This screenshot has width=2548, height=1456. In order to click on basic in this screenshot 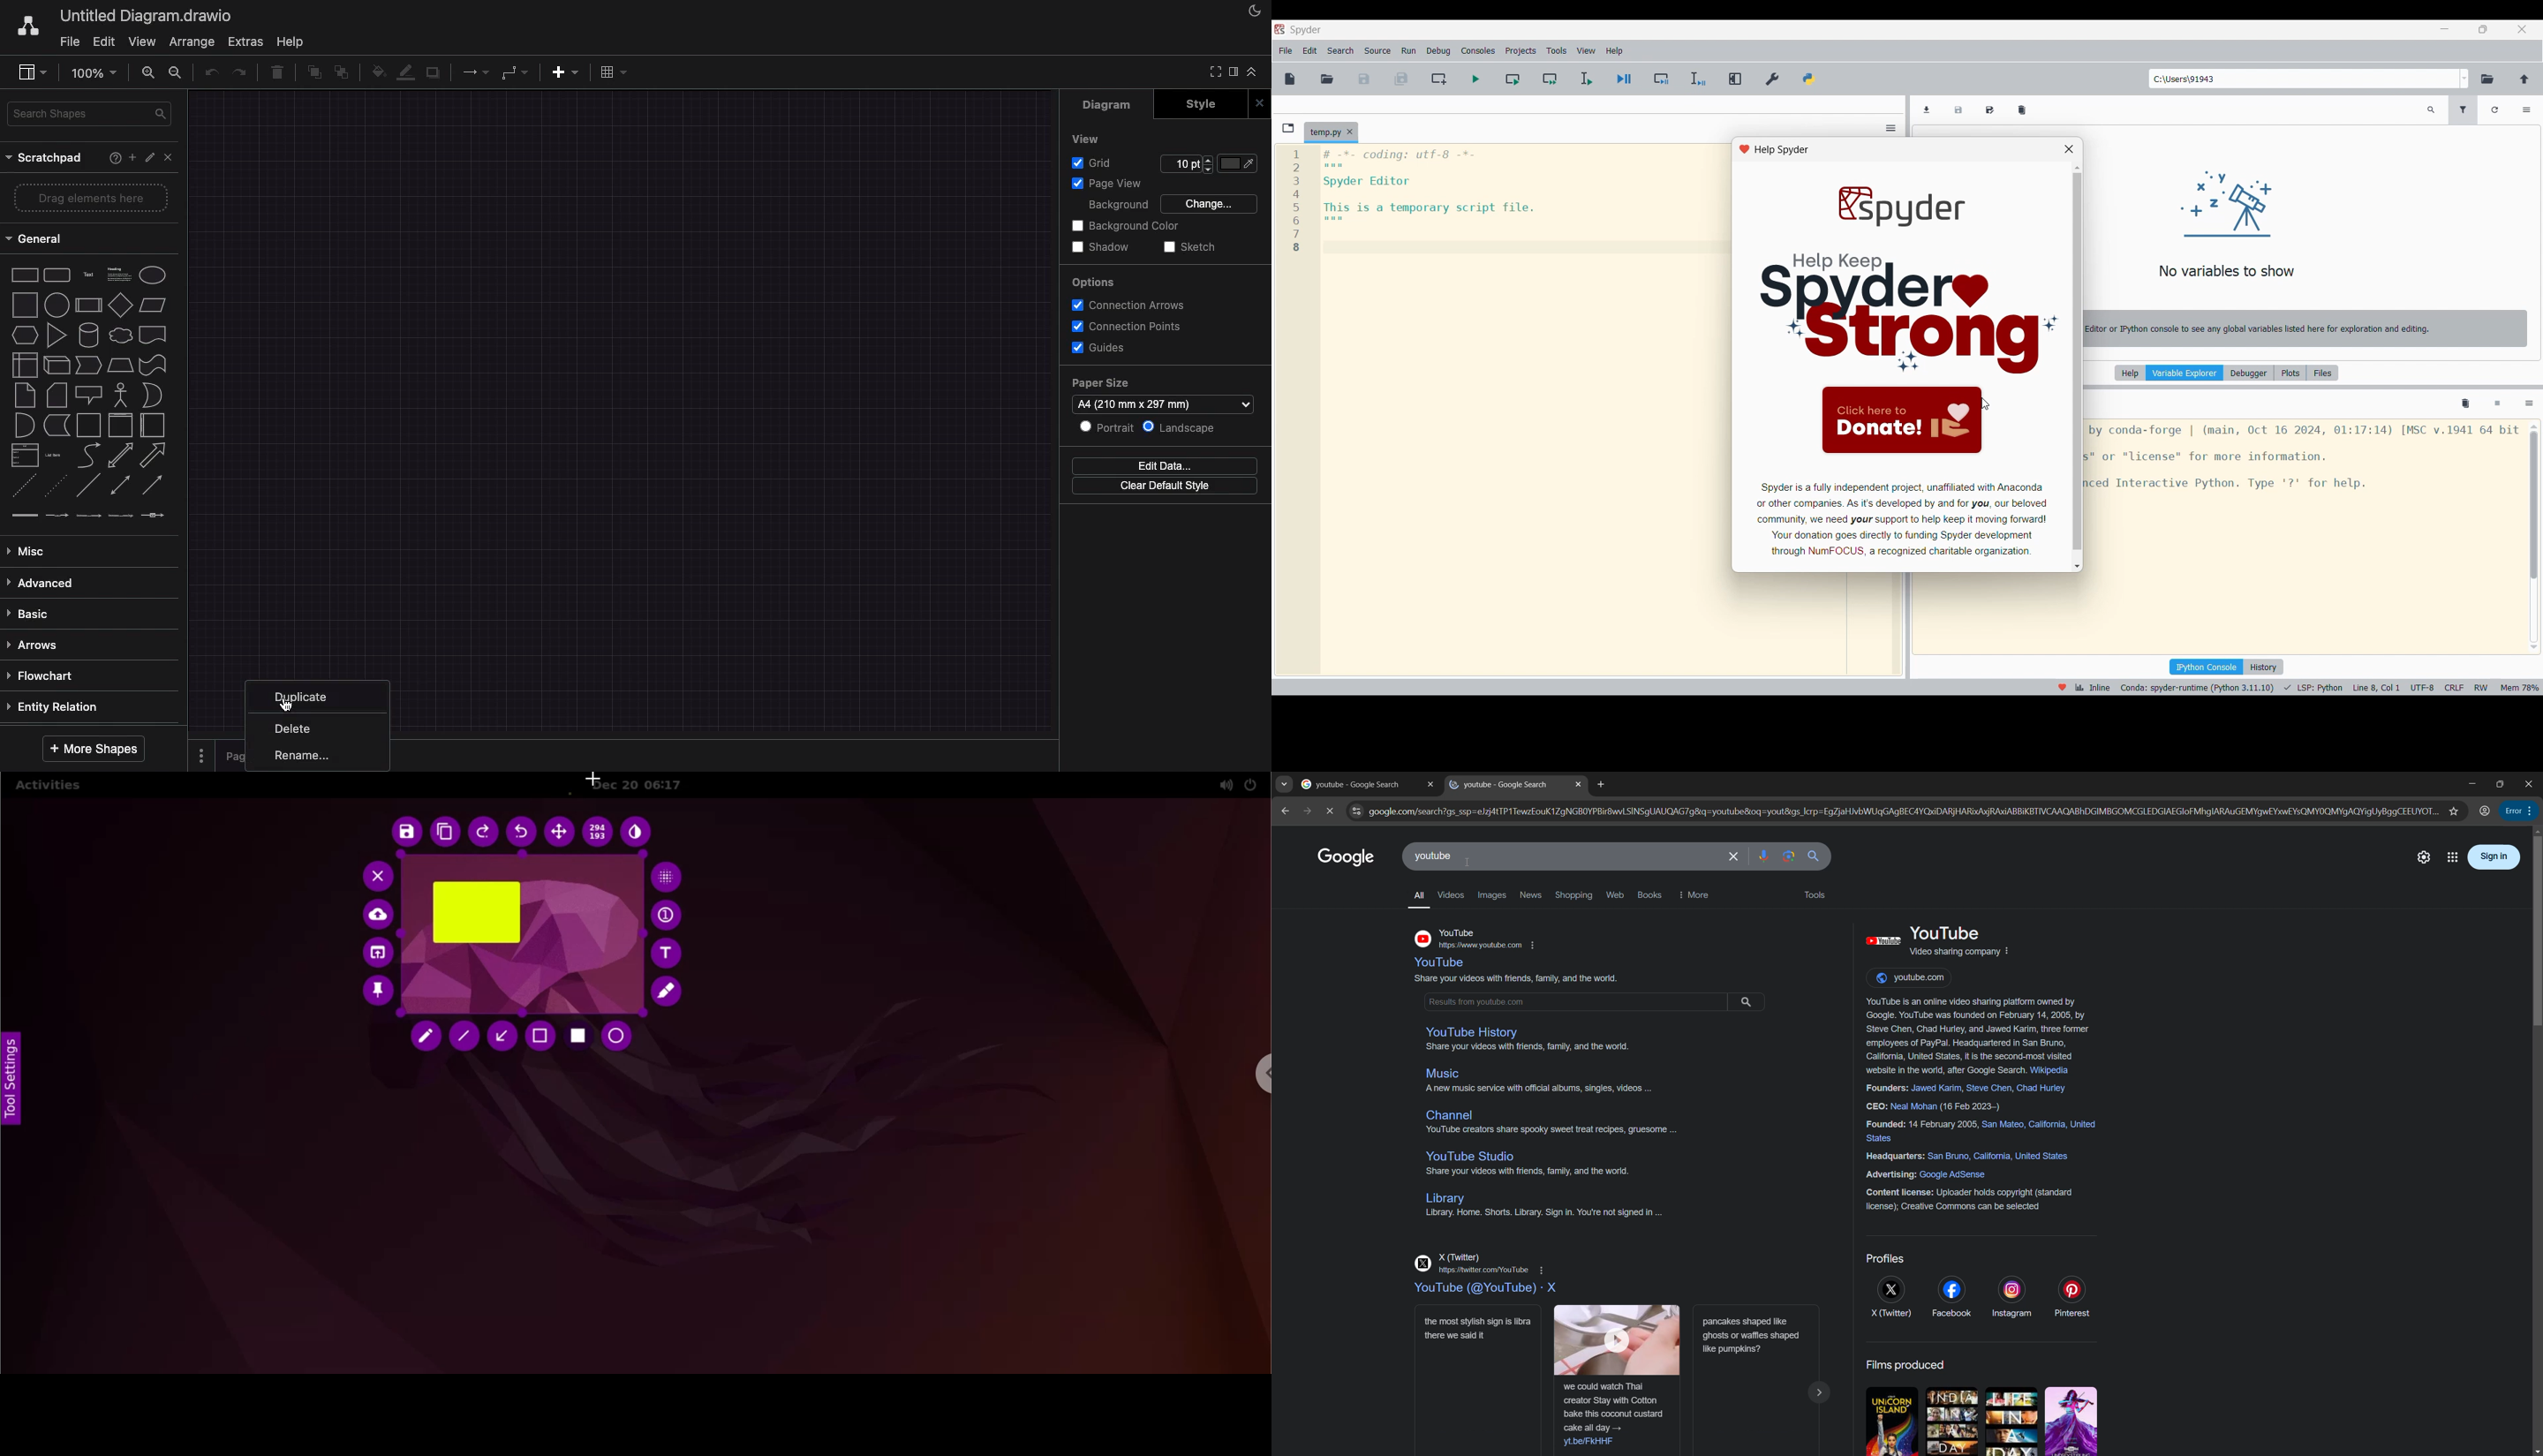, I will do `click(40, 613)`.